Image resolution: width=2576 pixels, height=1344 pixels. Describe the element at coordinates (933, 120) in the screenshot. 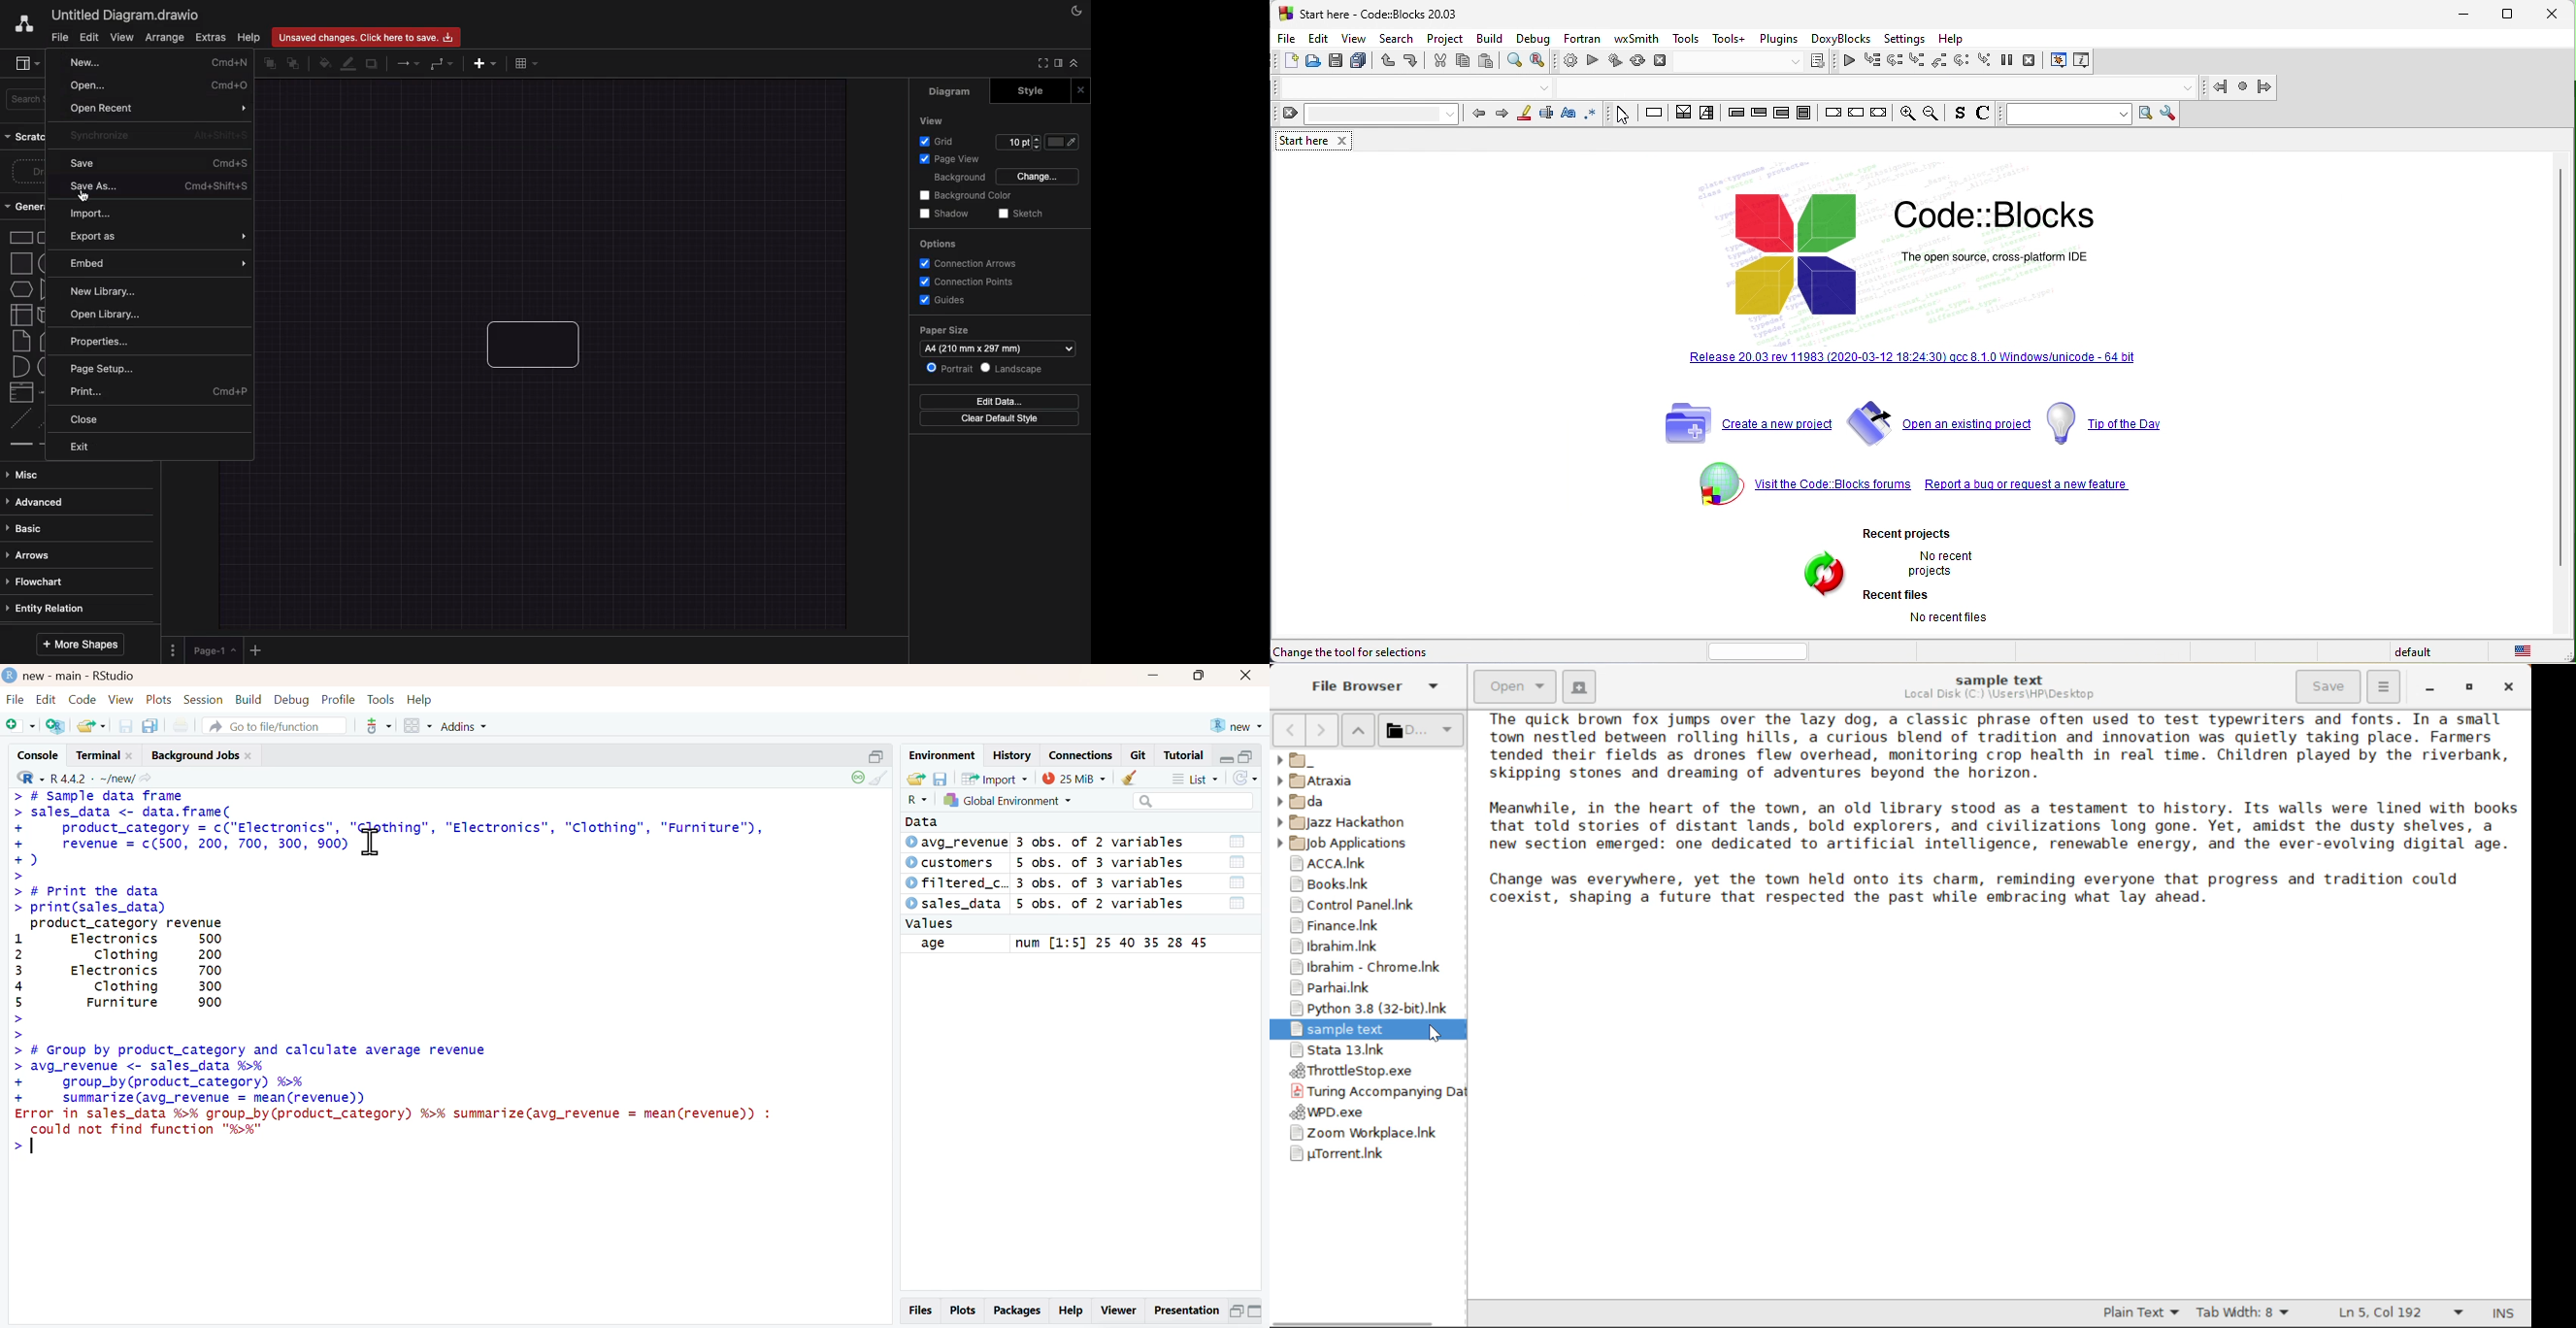

I see `View` at that location.